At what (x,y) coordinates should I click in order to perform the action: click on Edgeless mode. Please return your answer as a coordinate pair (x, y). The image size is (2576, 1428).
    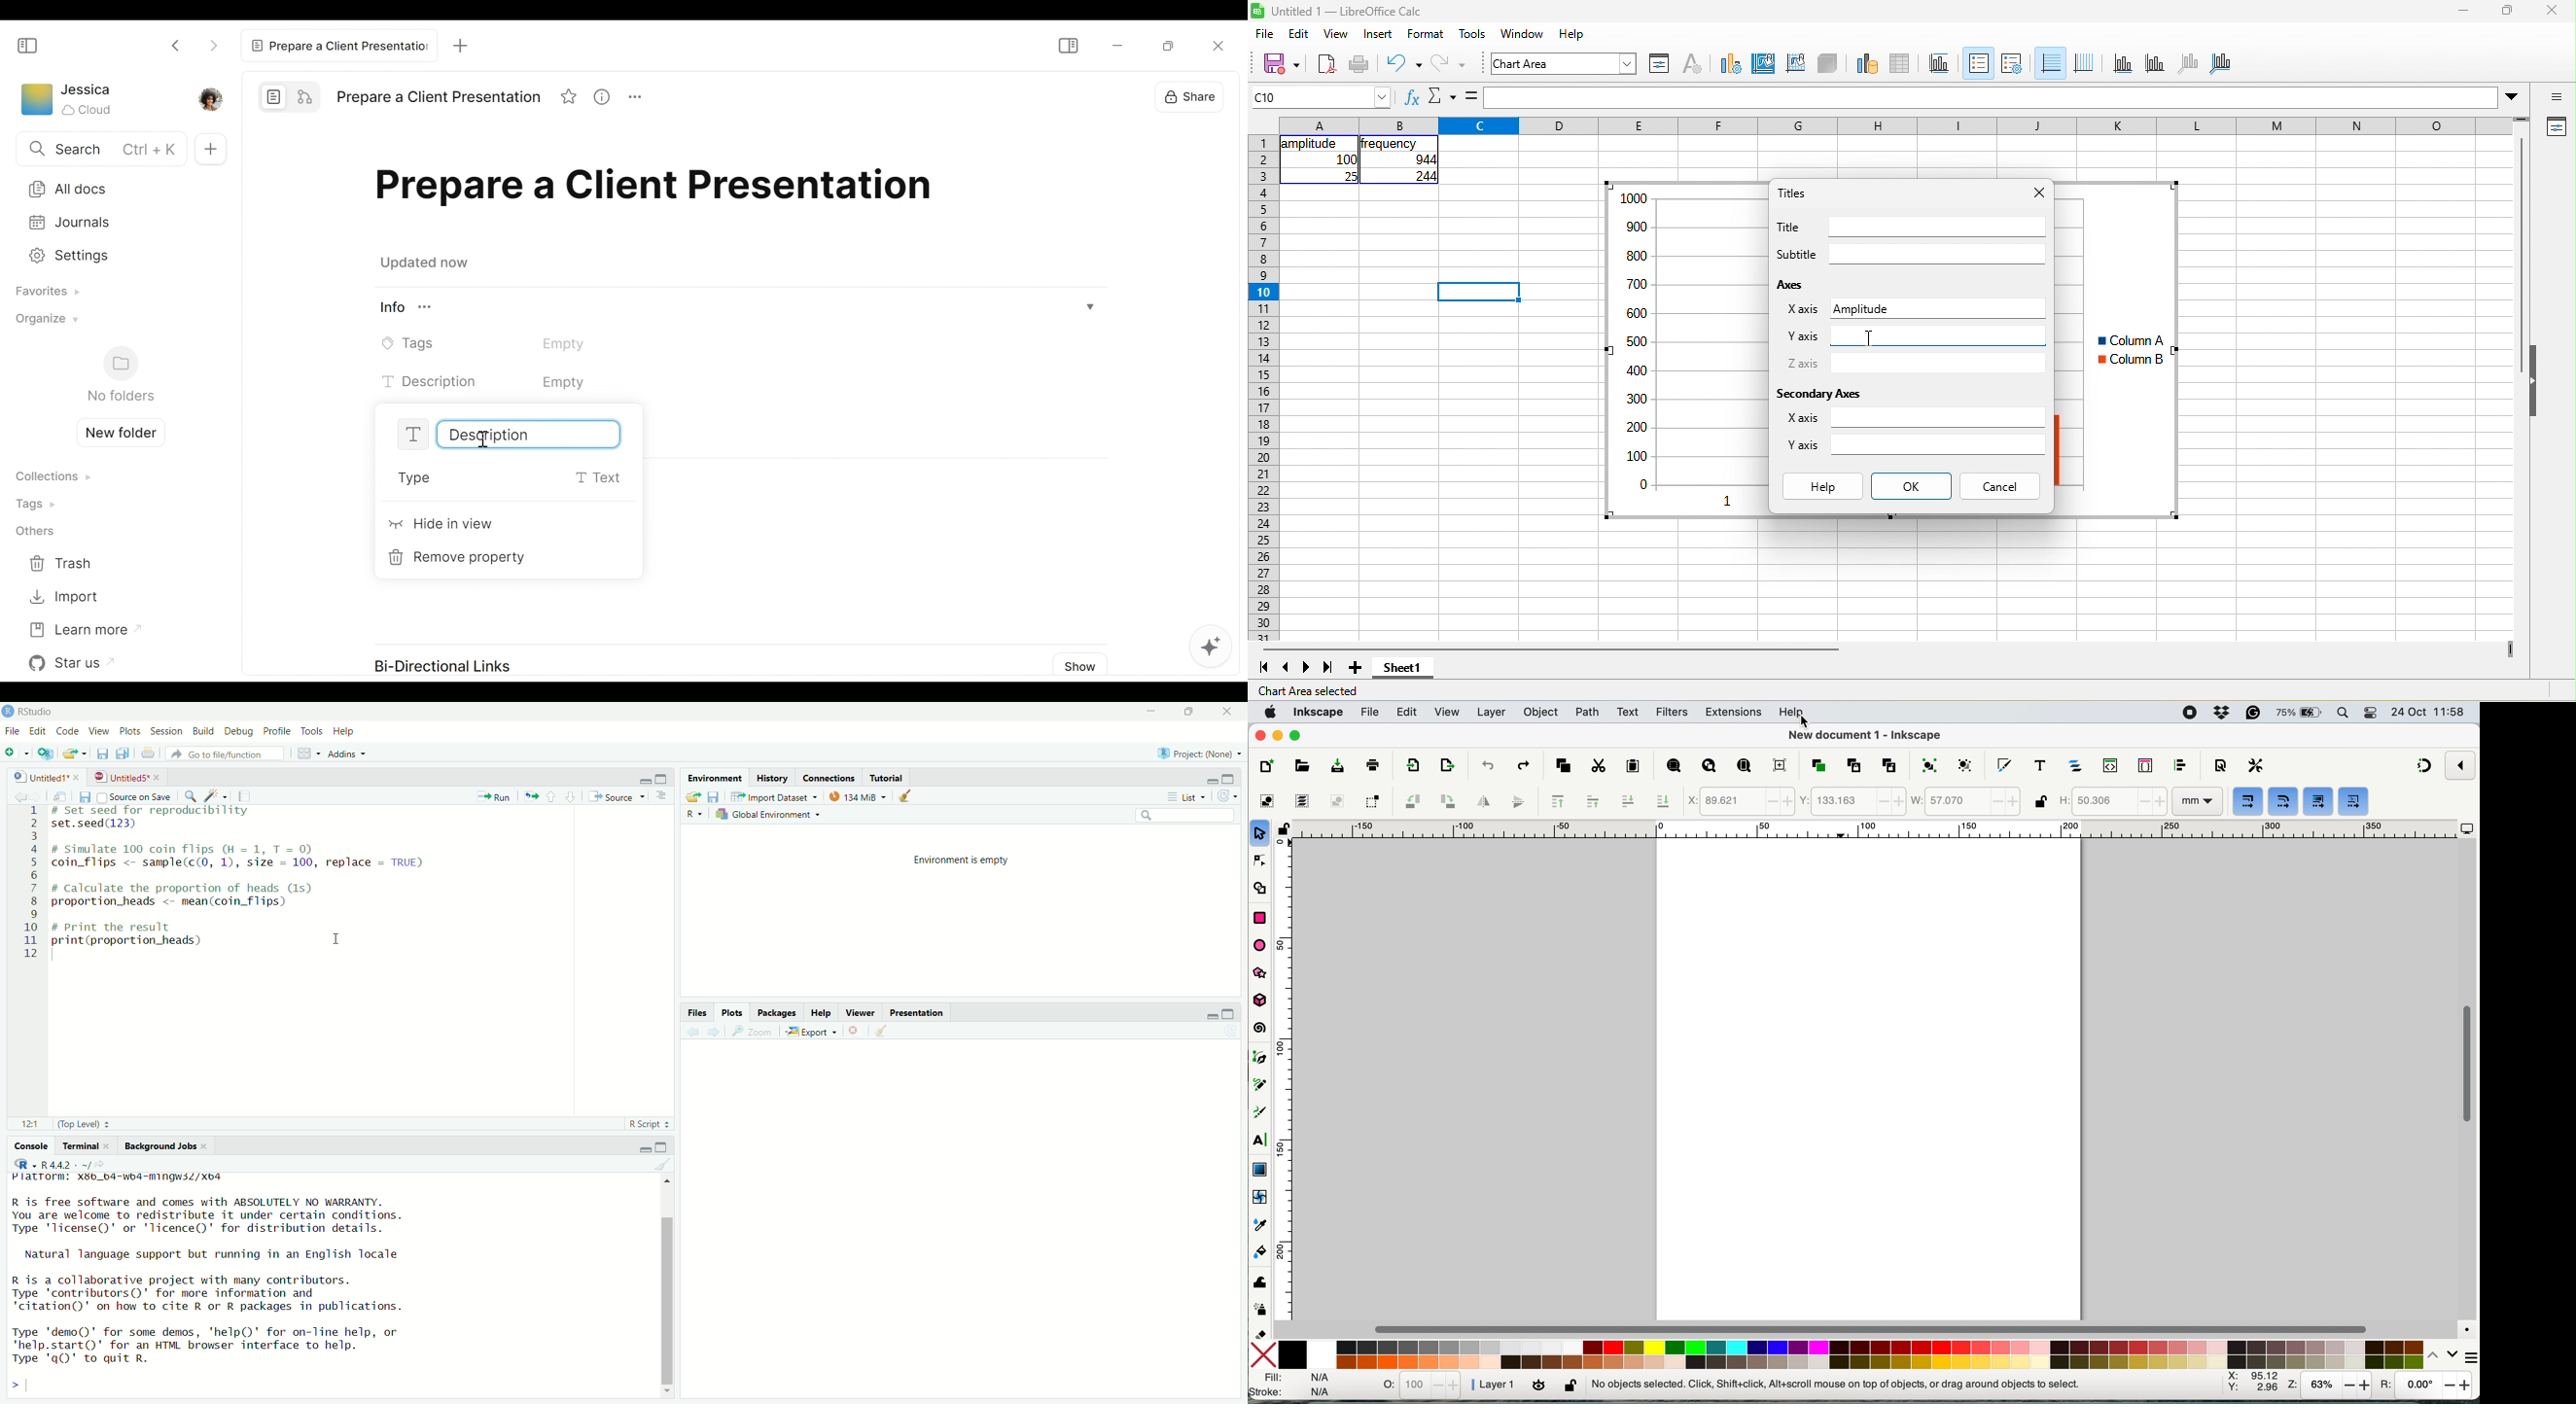
    Looking at the image, I should click on (307, 96).